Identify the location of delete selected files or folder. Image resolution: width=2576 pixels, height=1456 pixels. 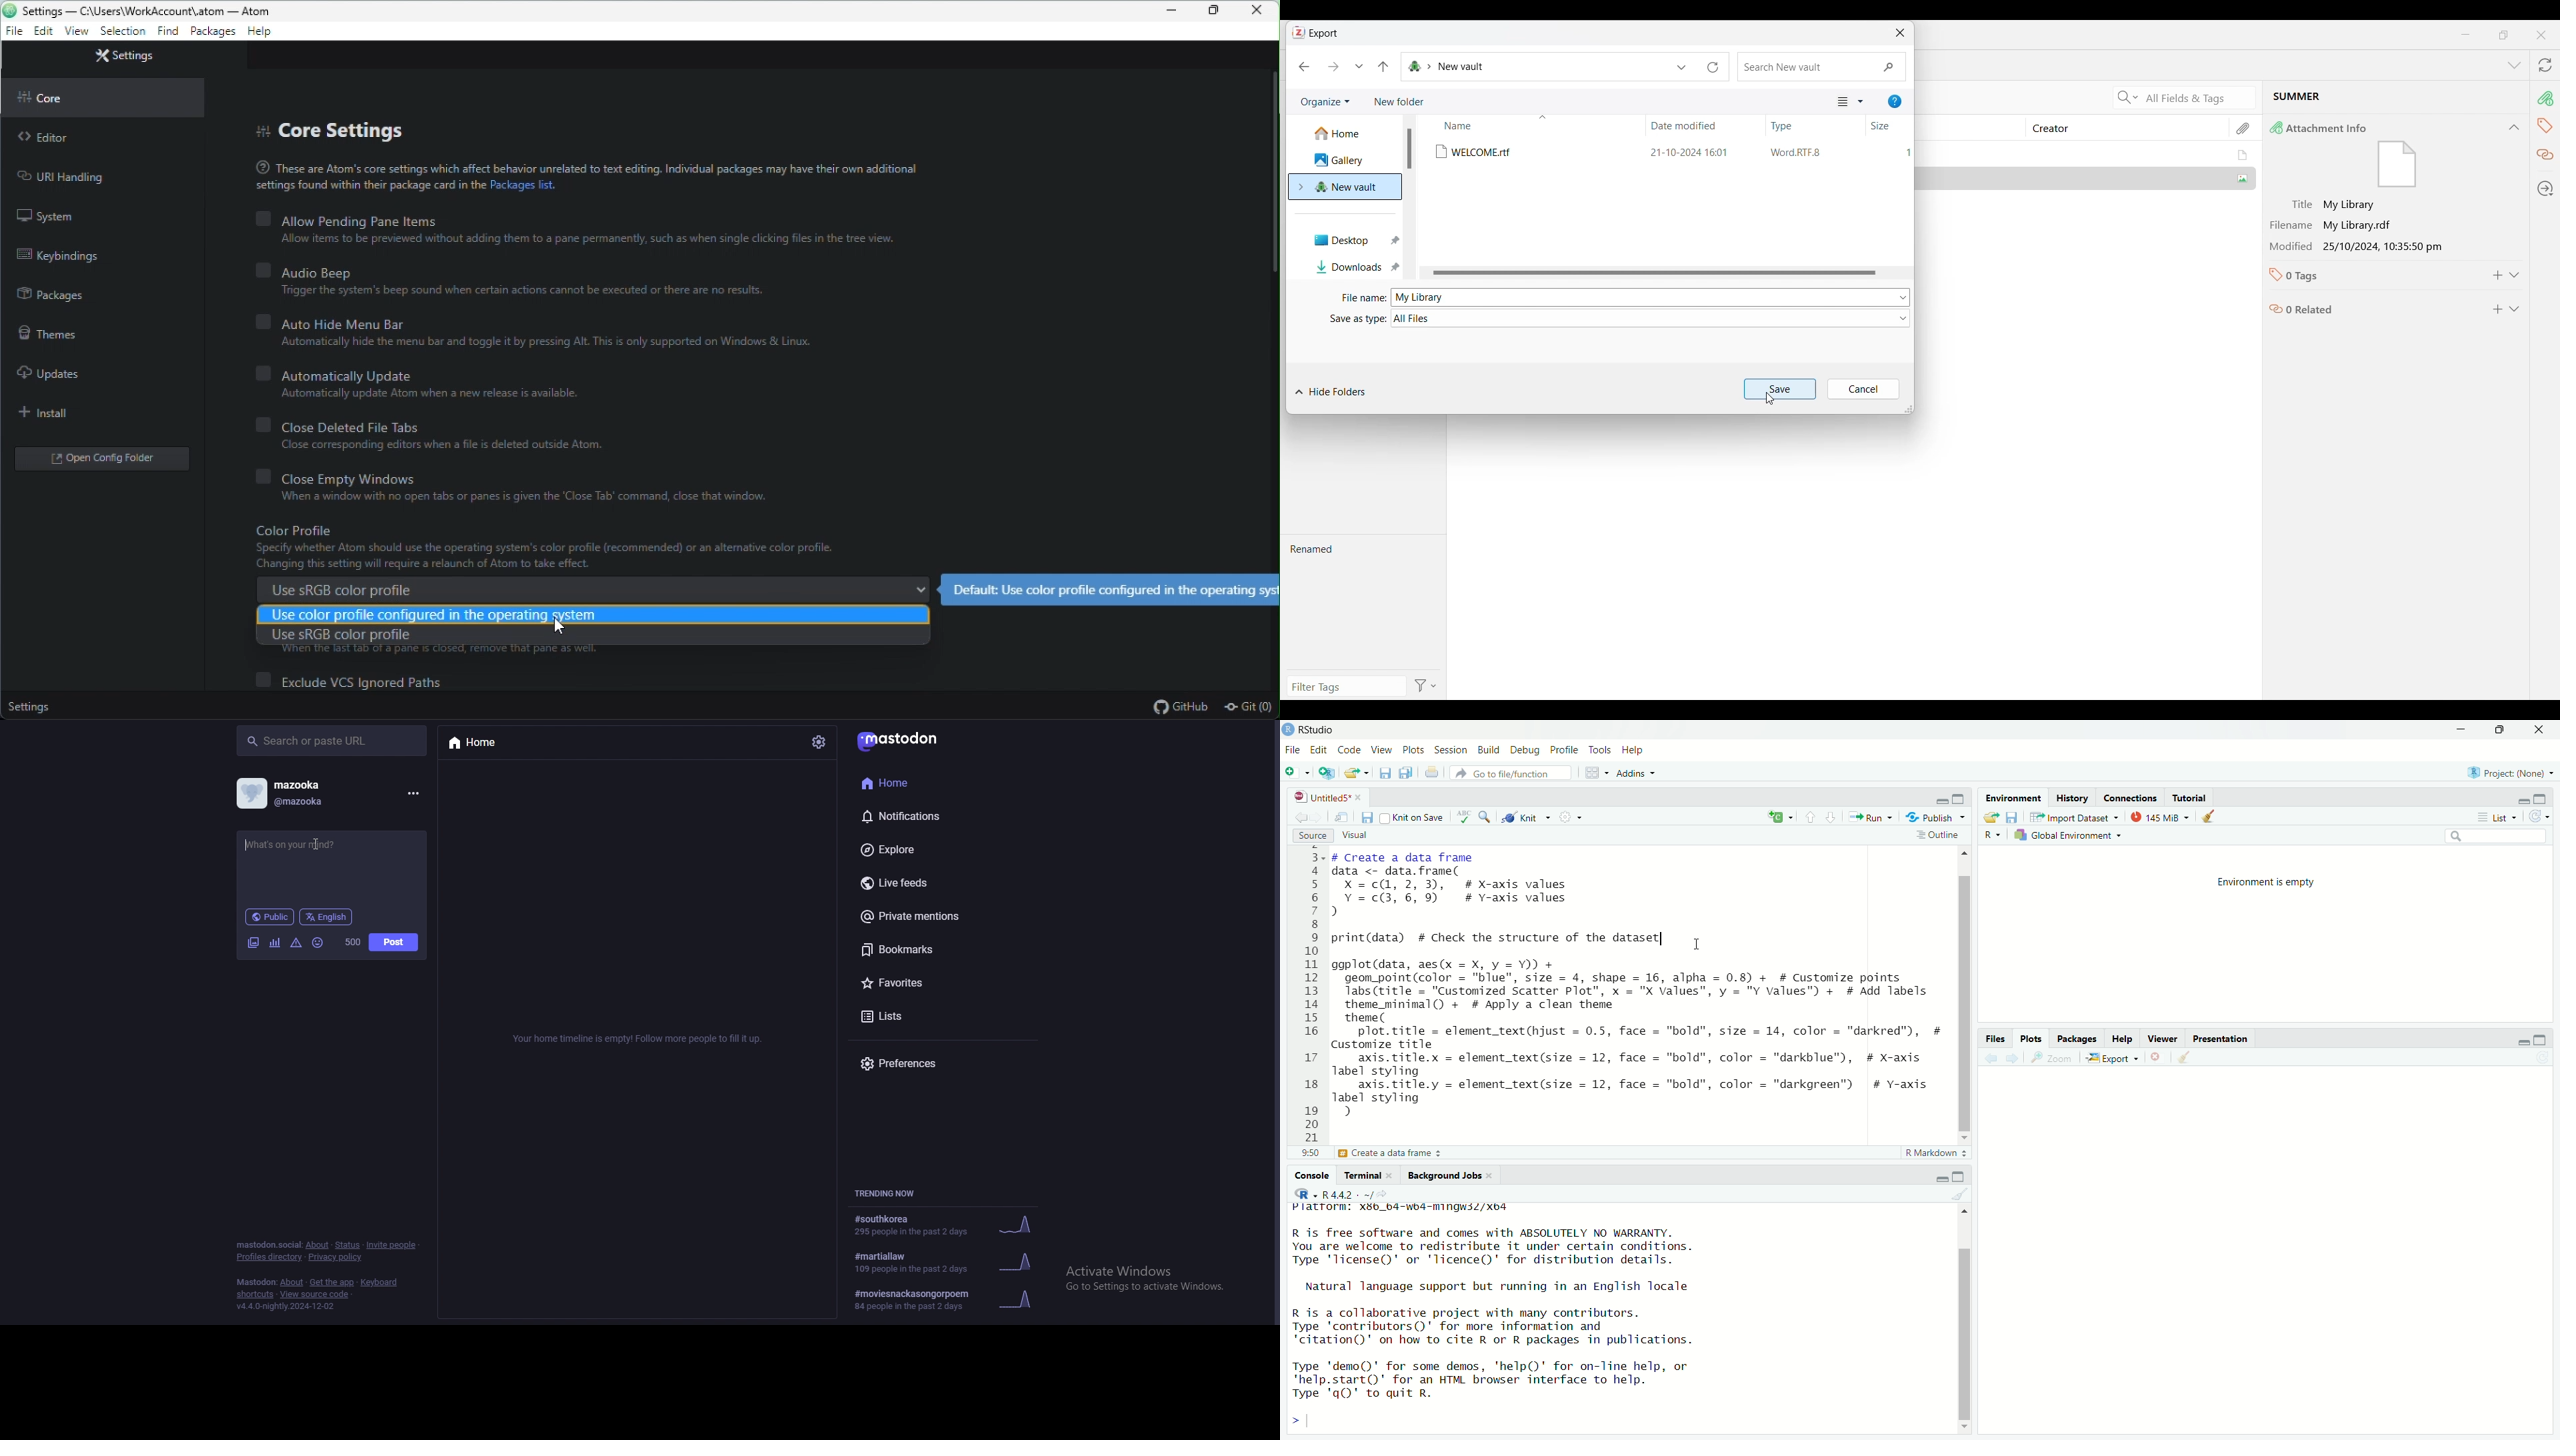
(2157, 1059).